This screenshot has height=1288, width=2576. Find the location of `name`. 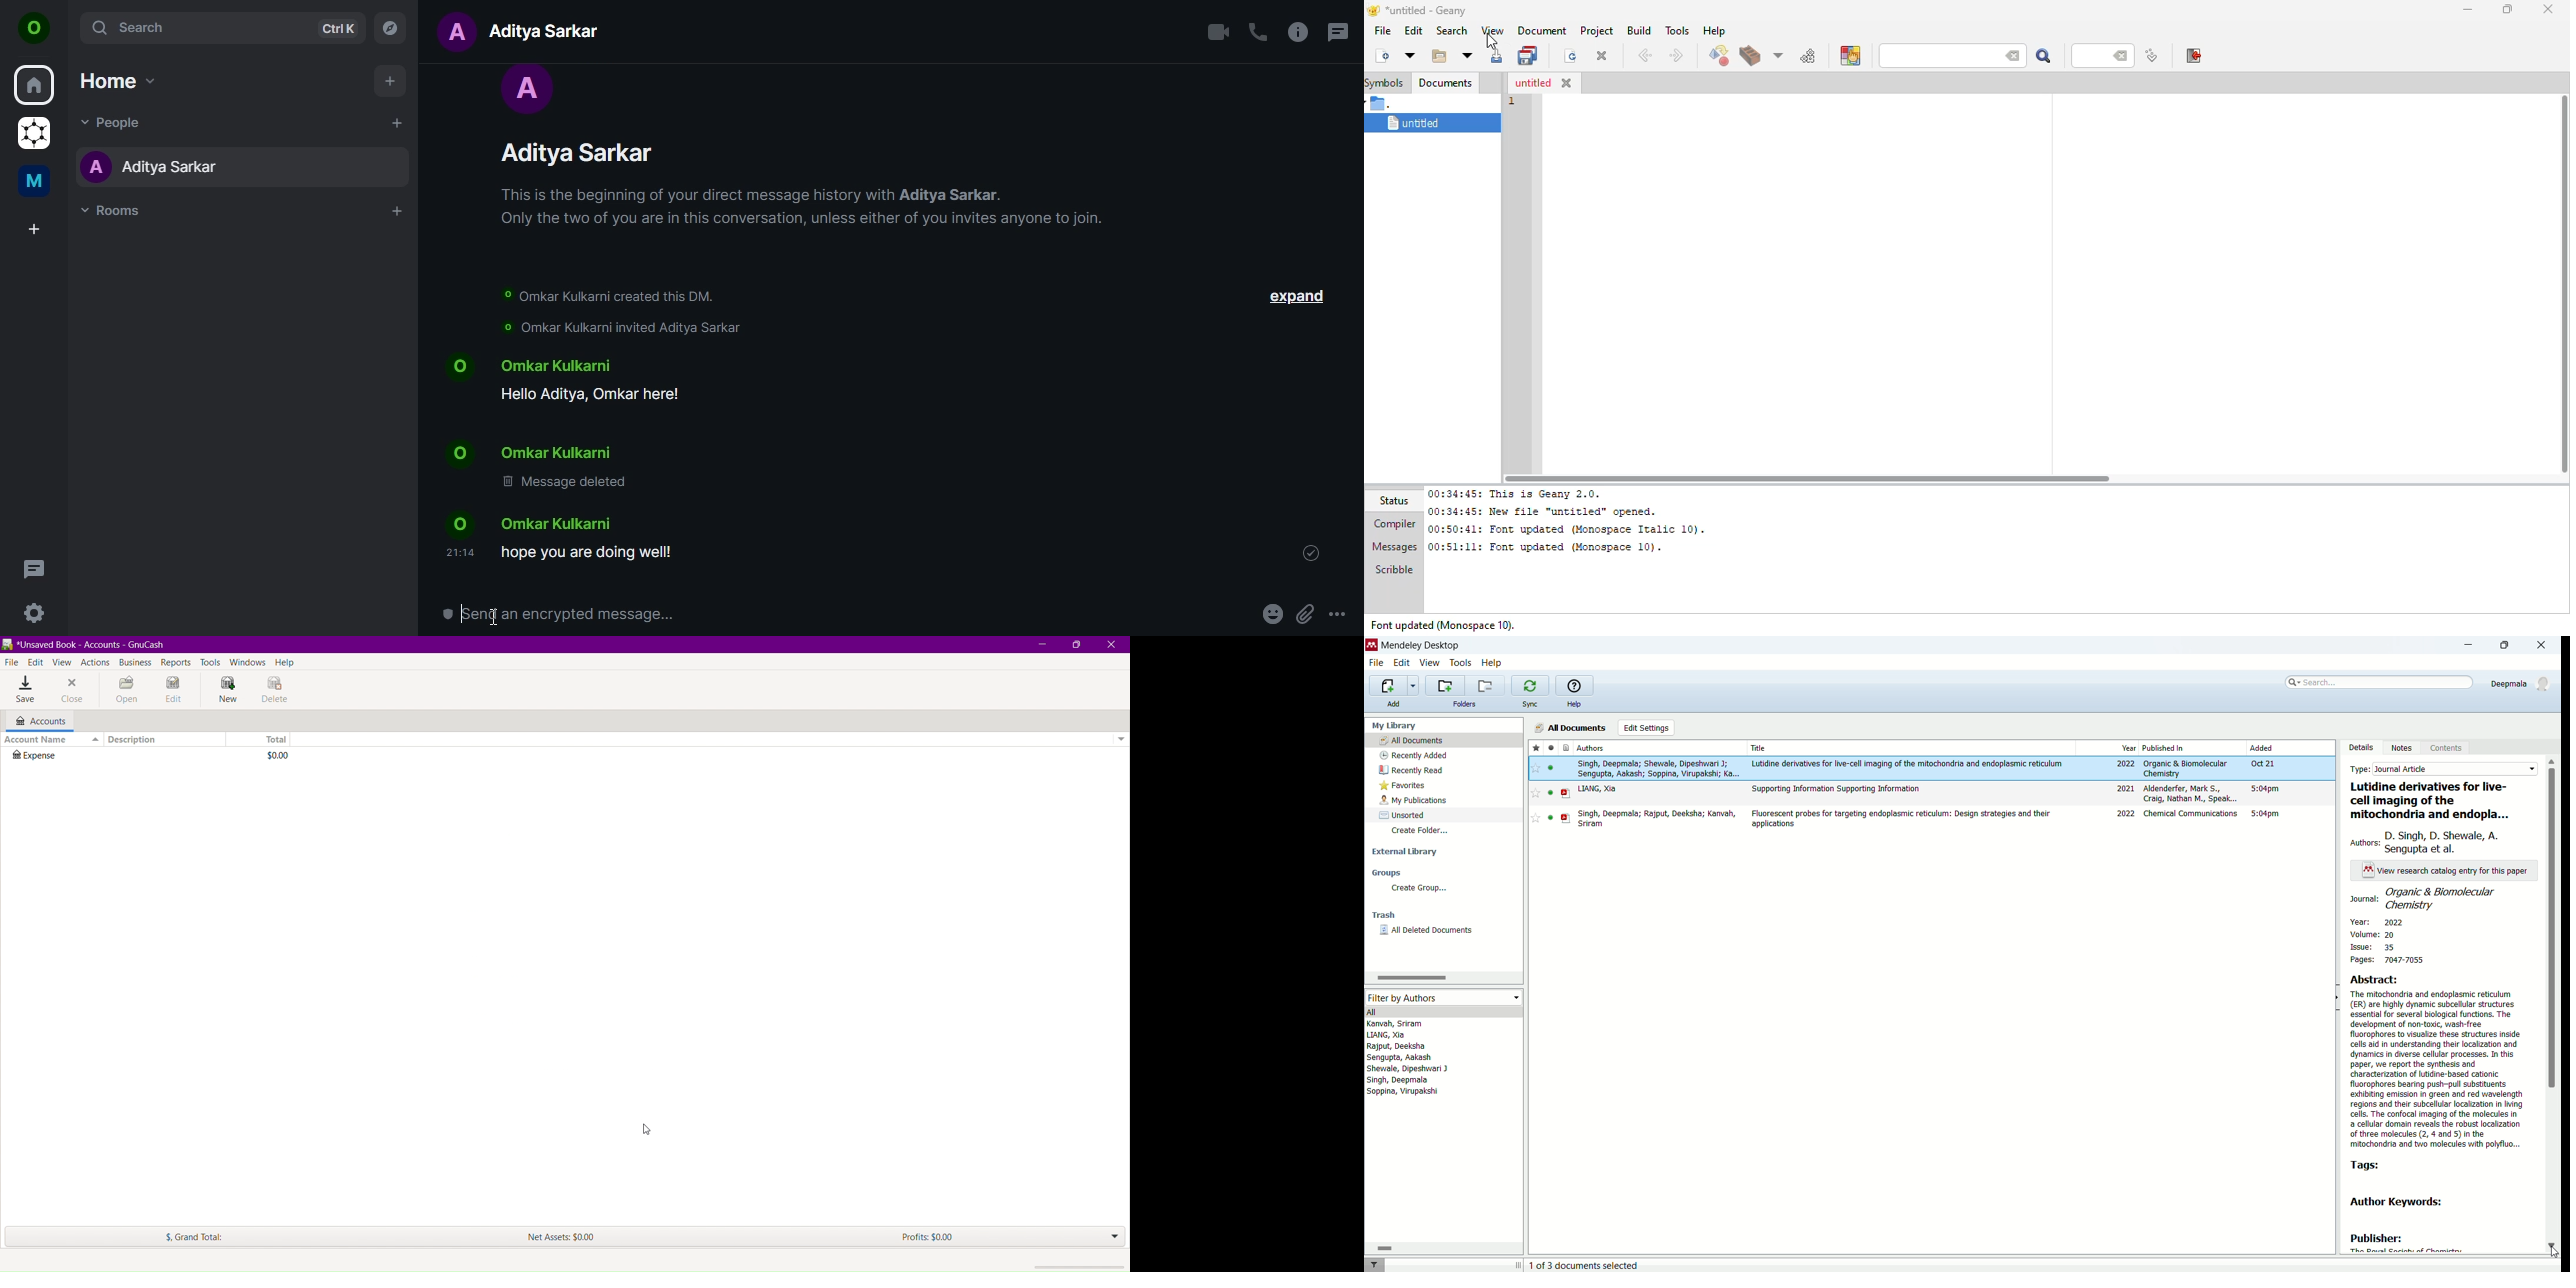

name is located at coordinates (191, 164).